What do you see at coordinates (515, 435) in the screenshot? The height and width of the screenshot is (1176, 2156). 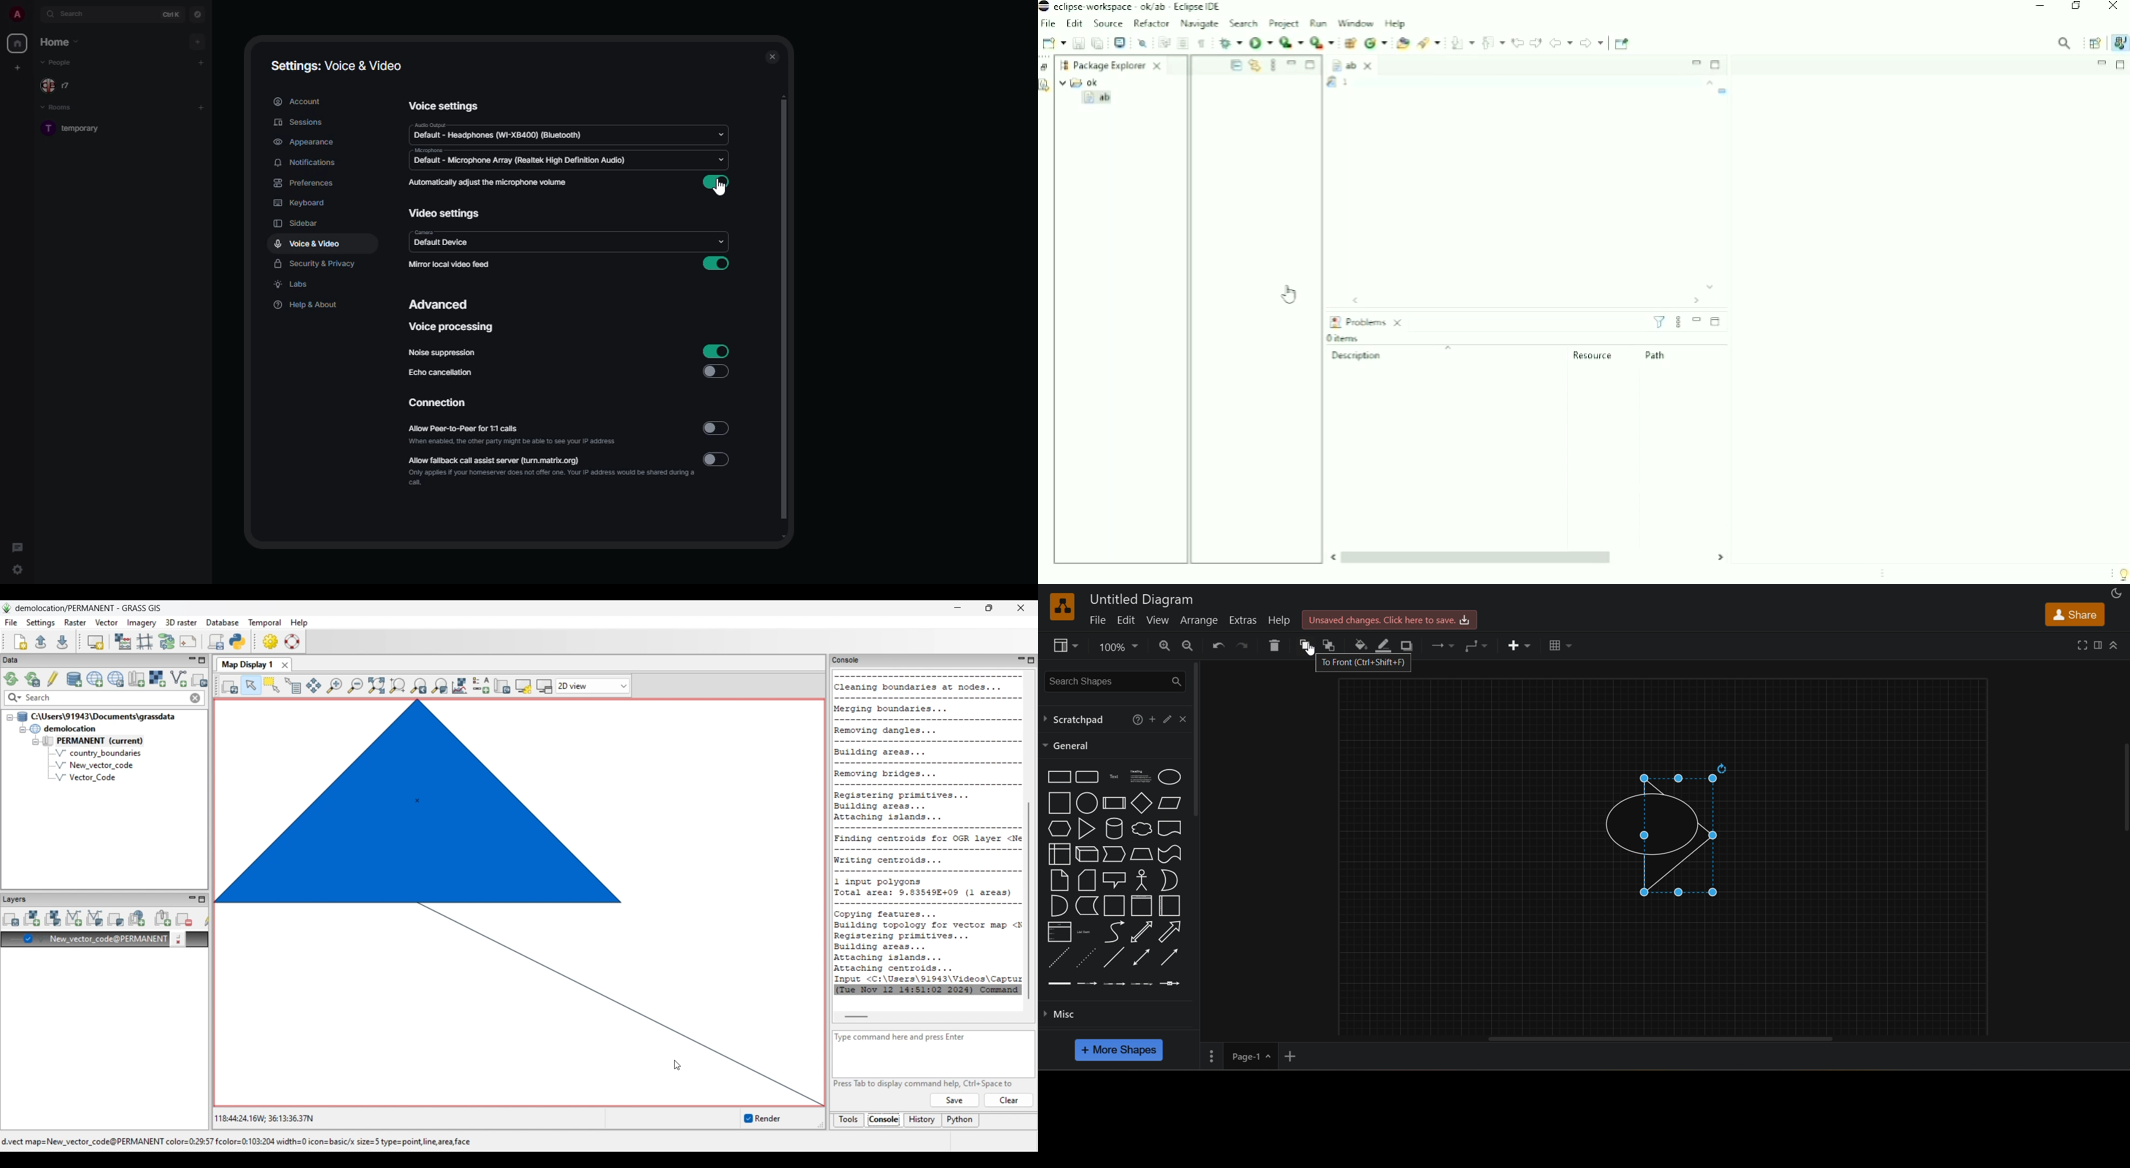 I see `allow peer-to-peer for 1:1 calls` at bounding box center [515, 435].